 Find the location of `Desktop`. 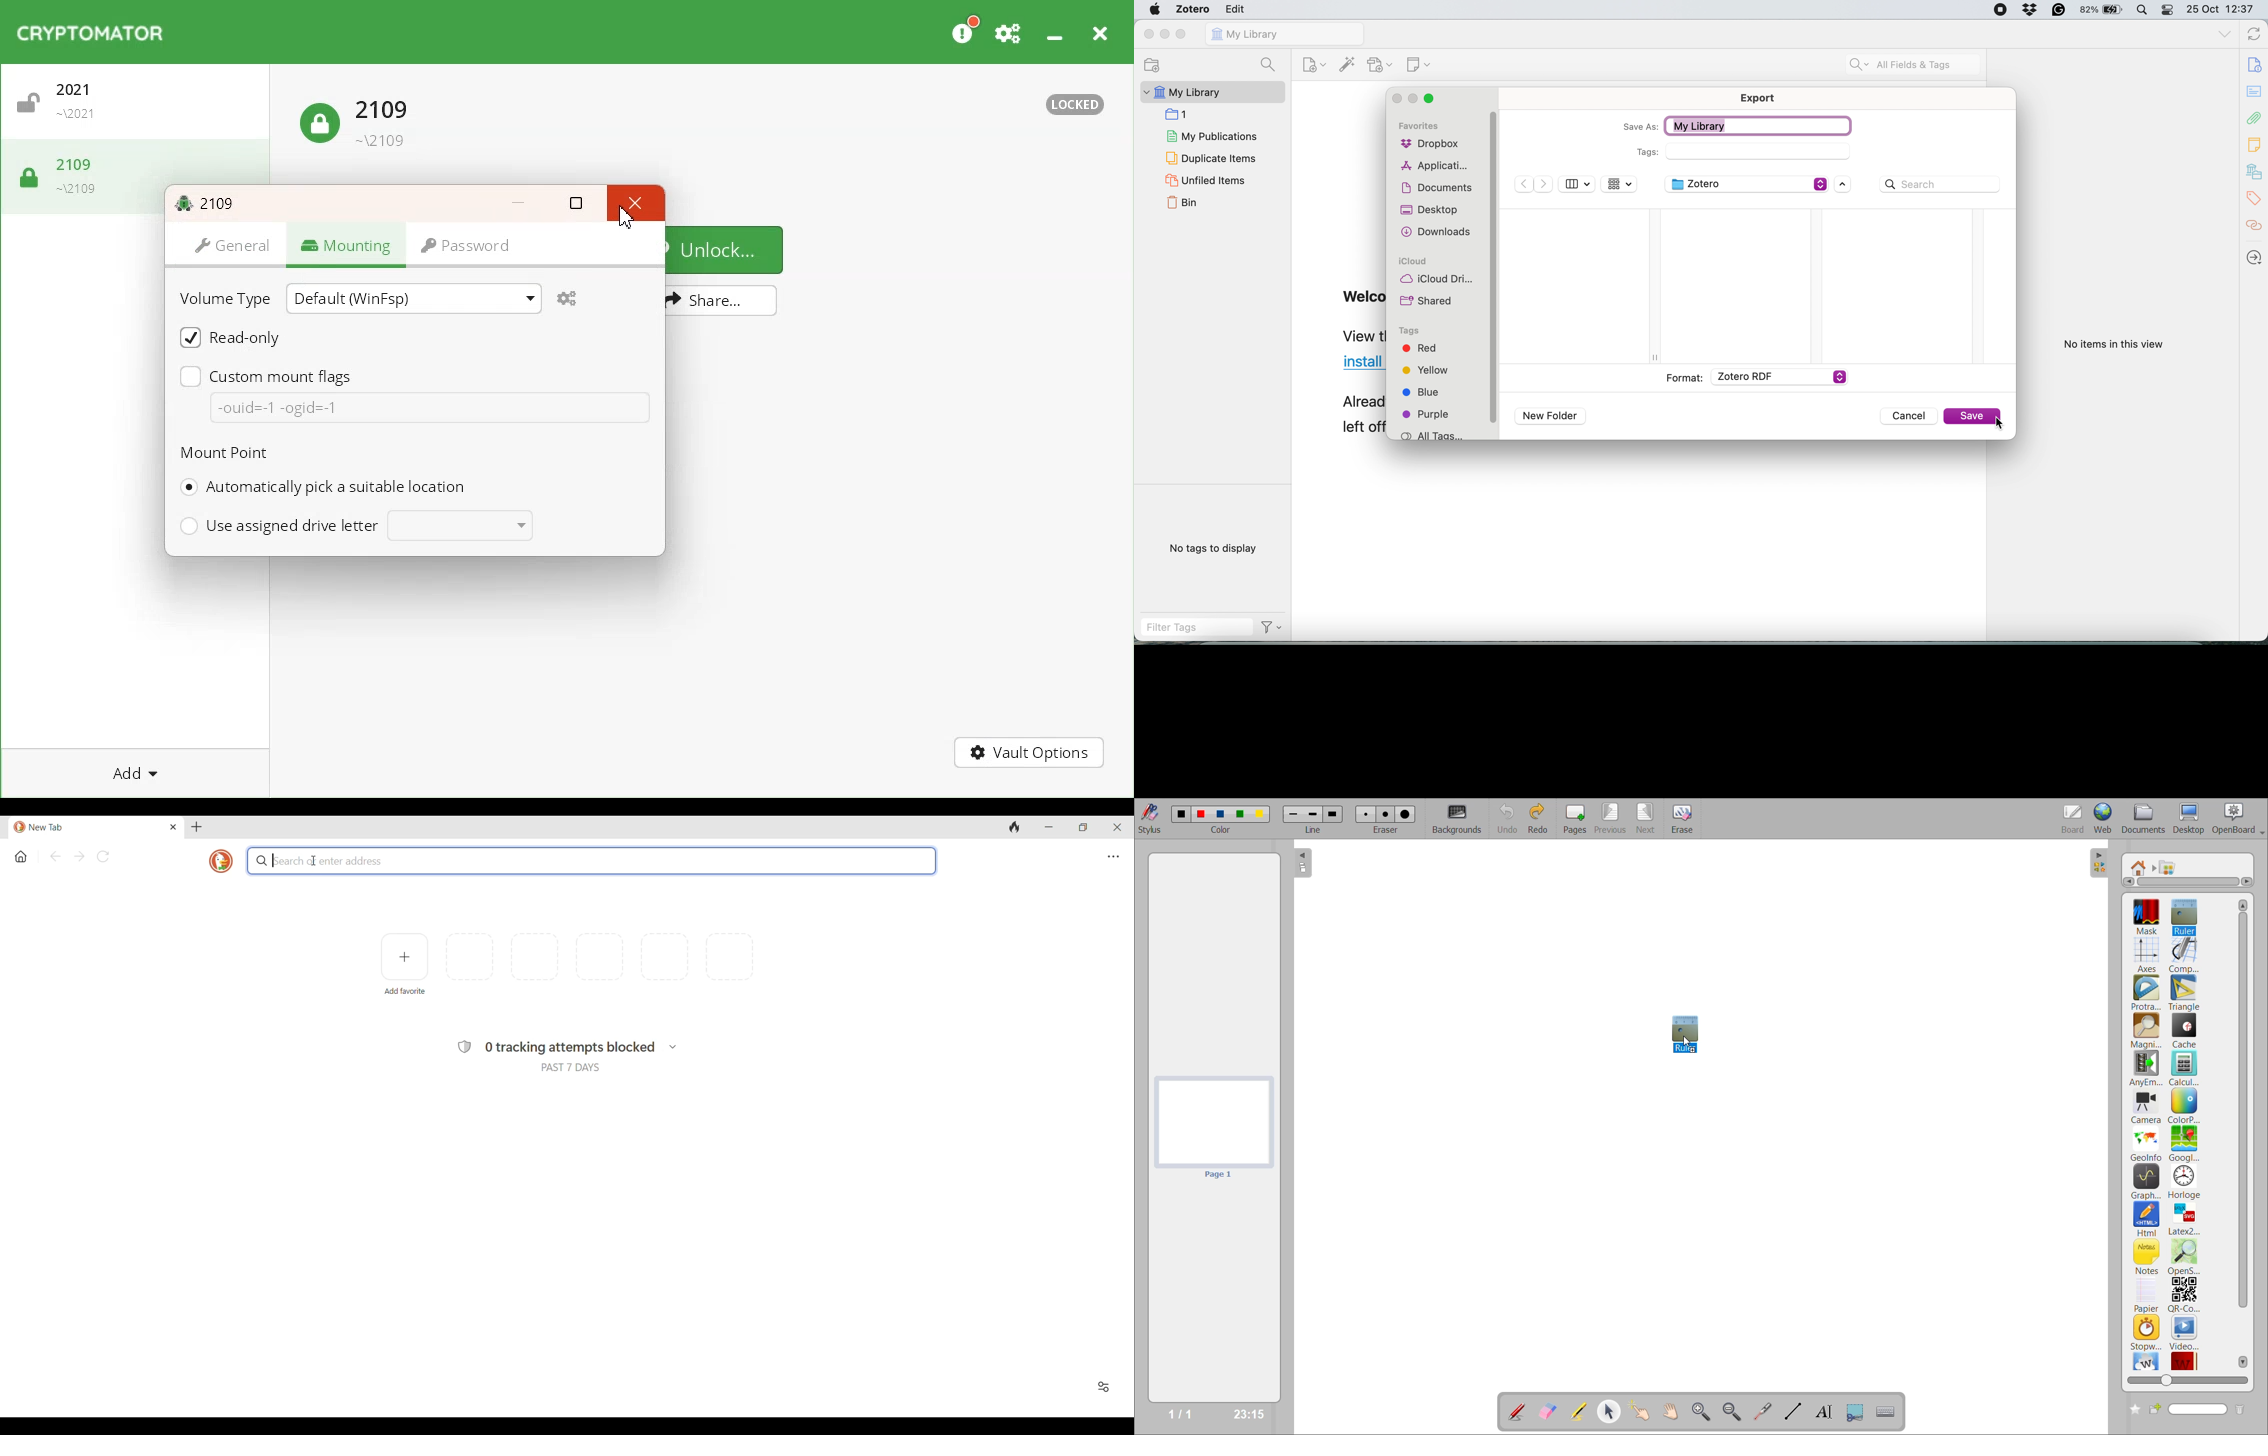

Desktop is located at coordinates (1430, 210).